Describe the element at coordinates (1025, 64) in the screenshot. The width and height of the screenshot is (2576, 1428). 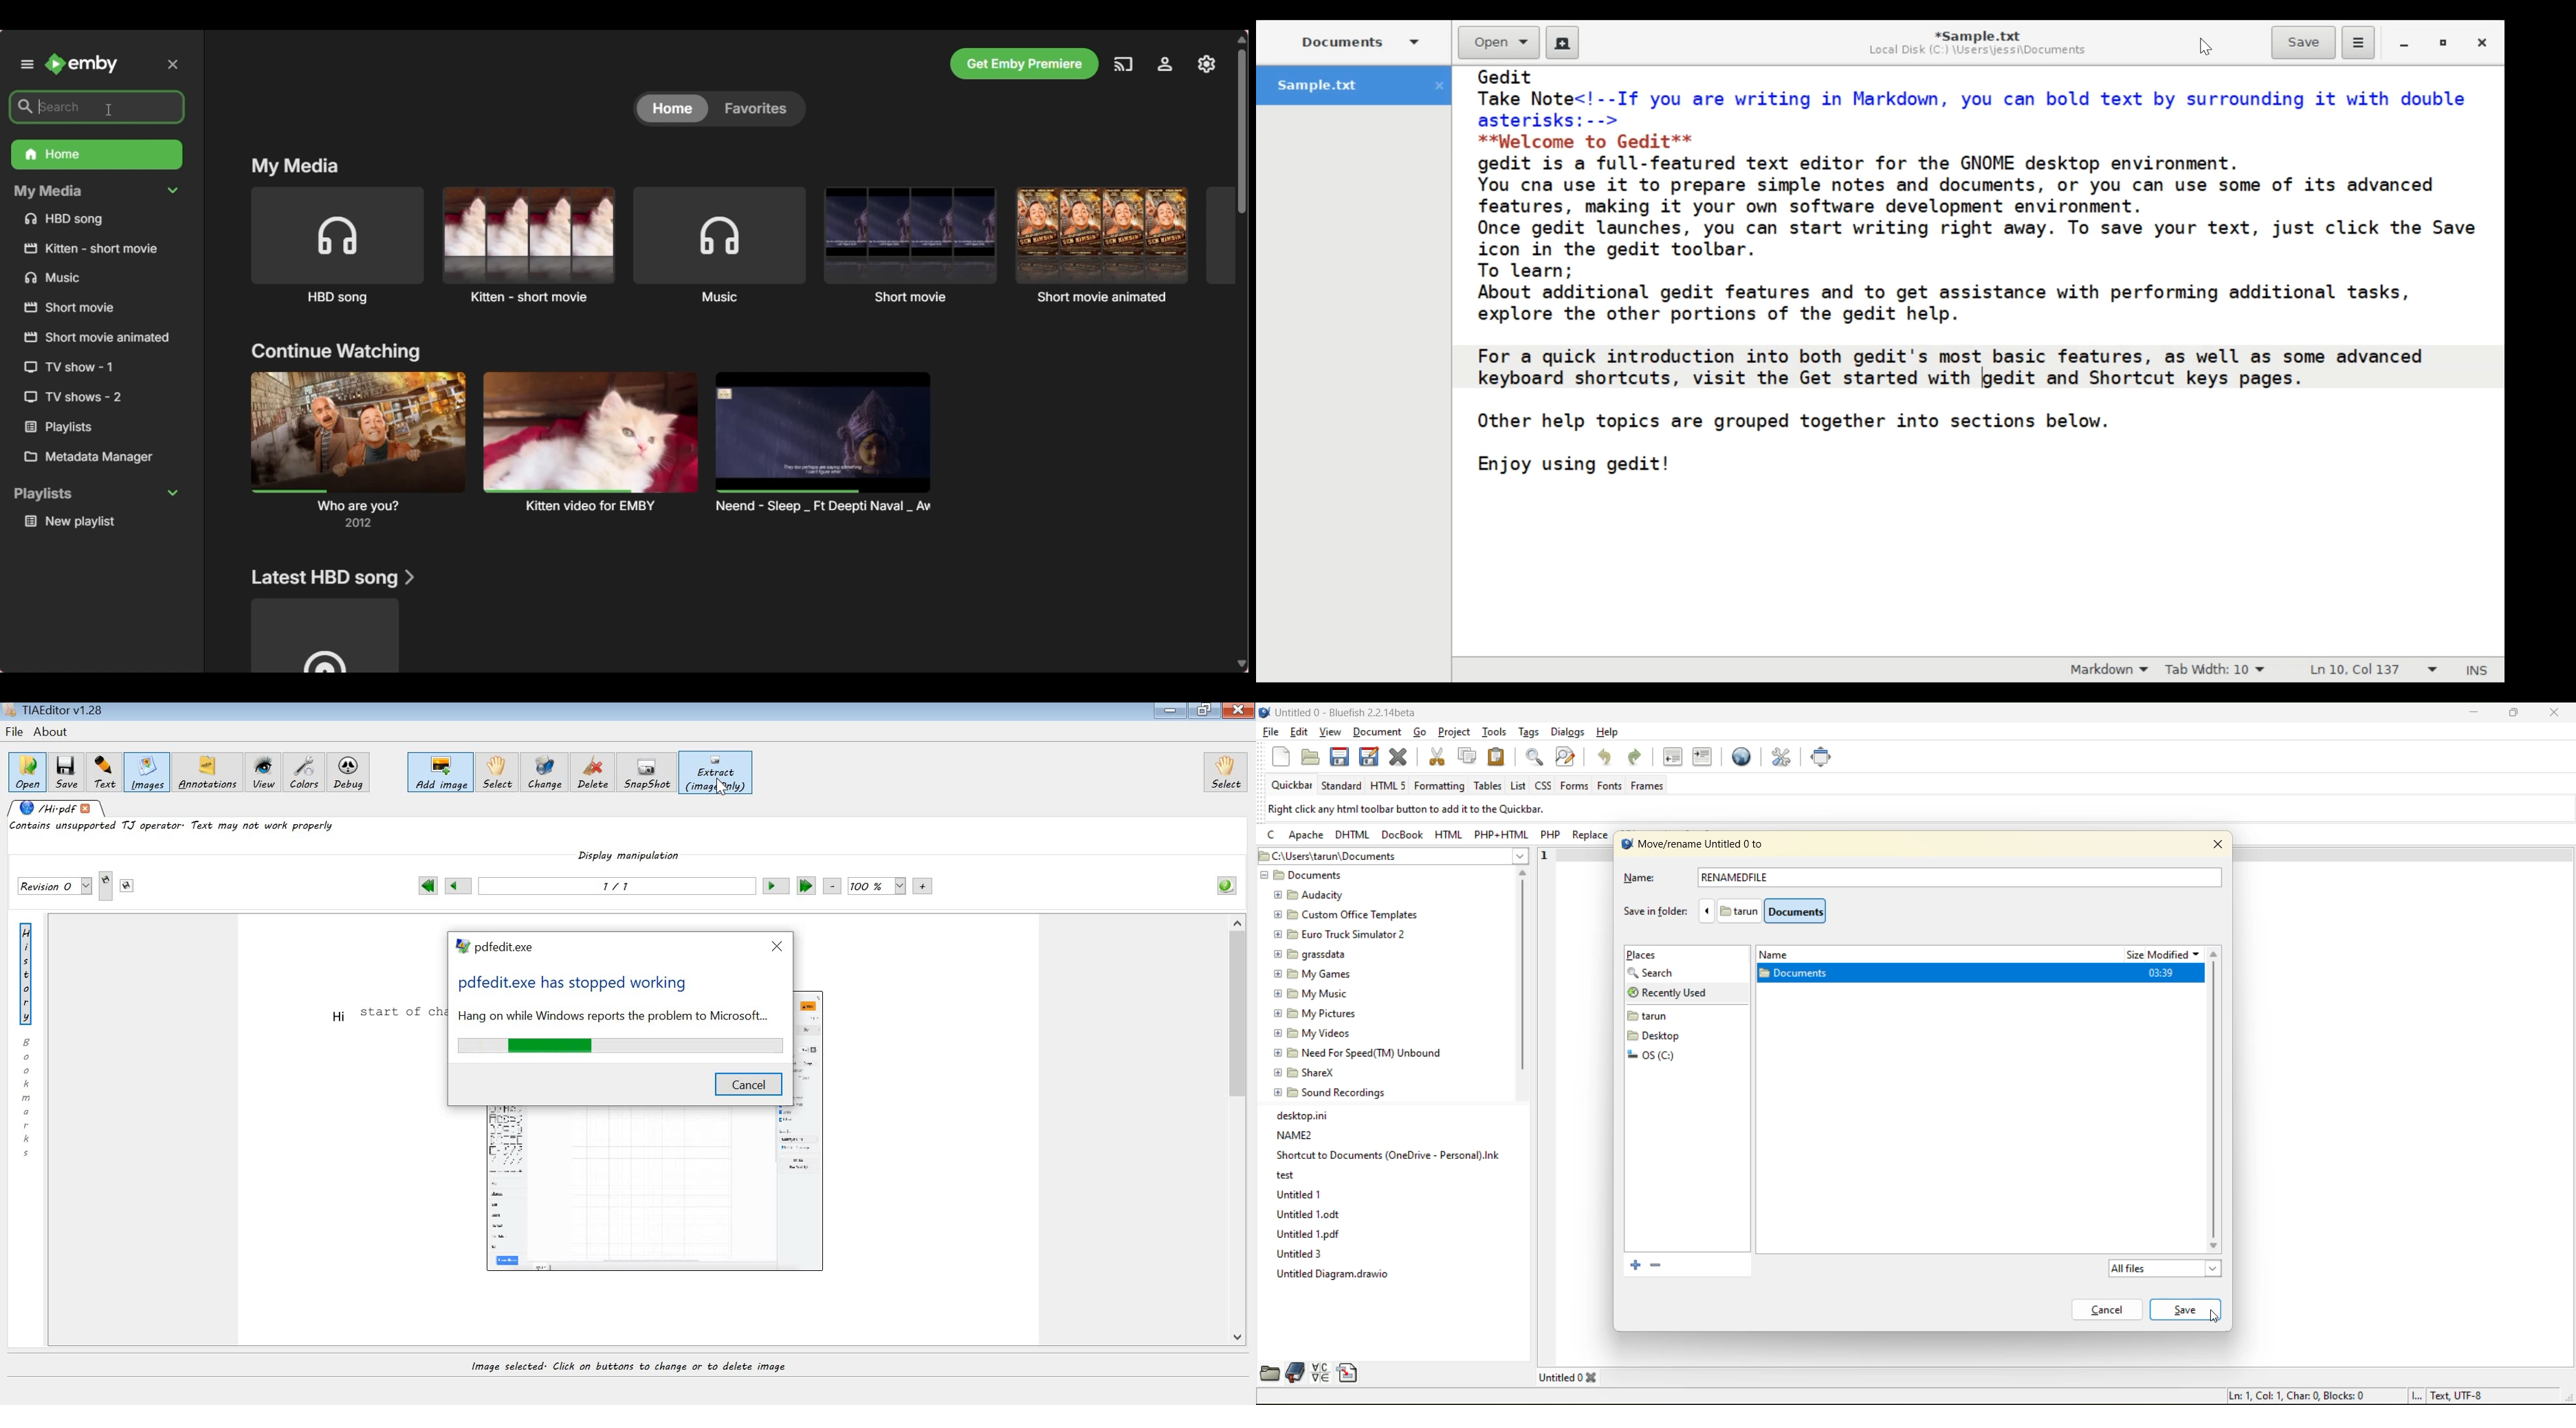
I see `Get Emby premiere` at that location.